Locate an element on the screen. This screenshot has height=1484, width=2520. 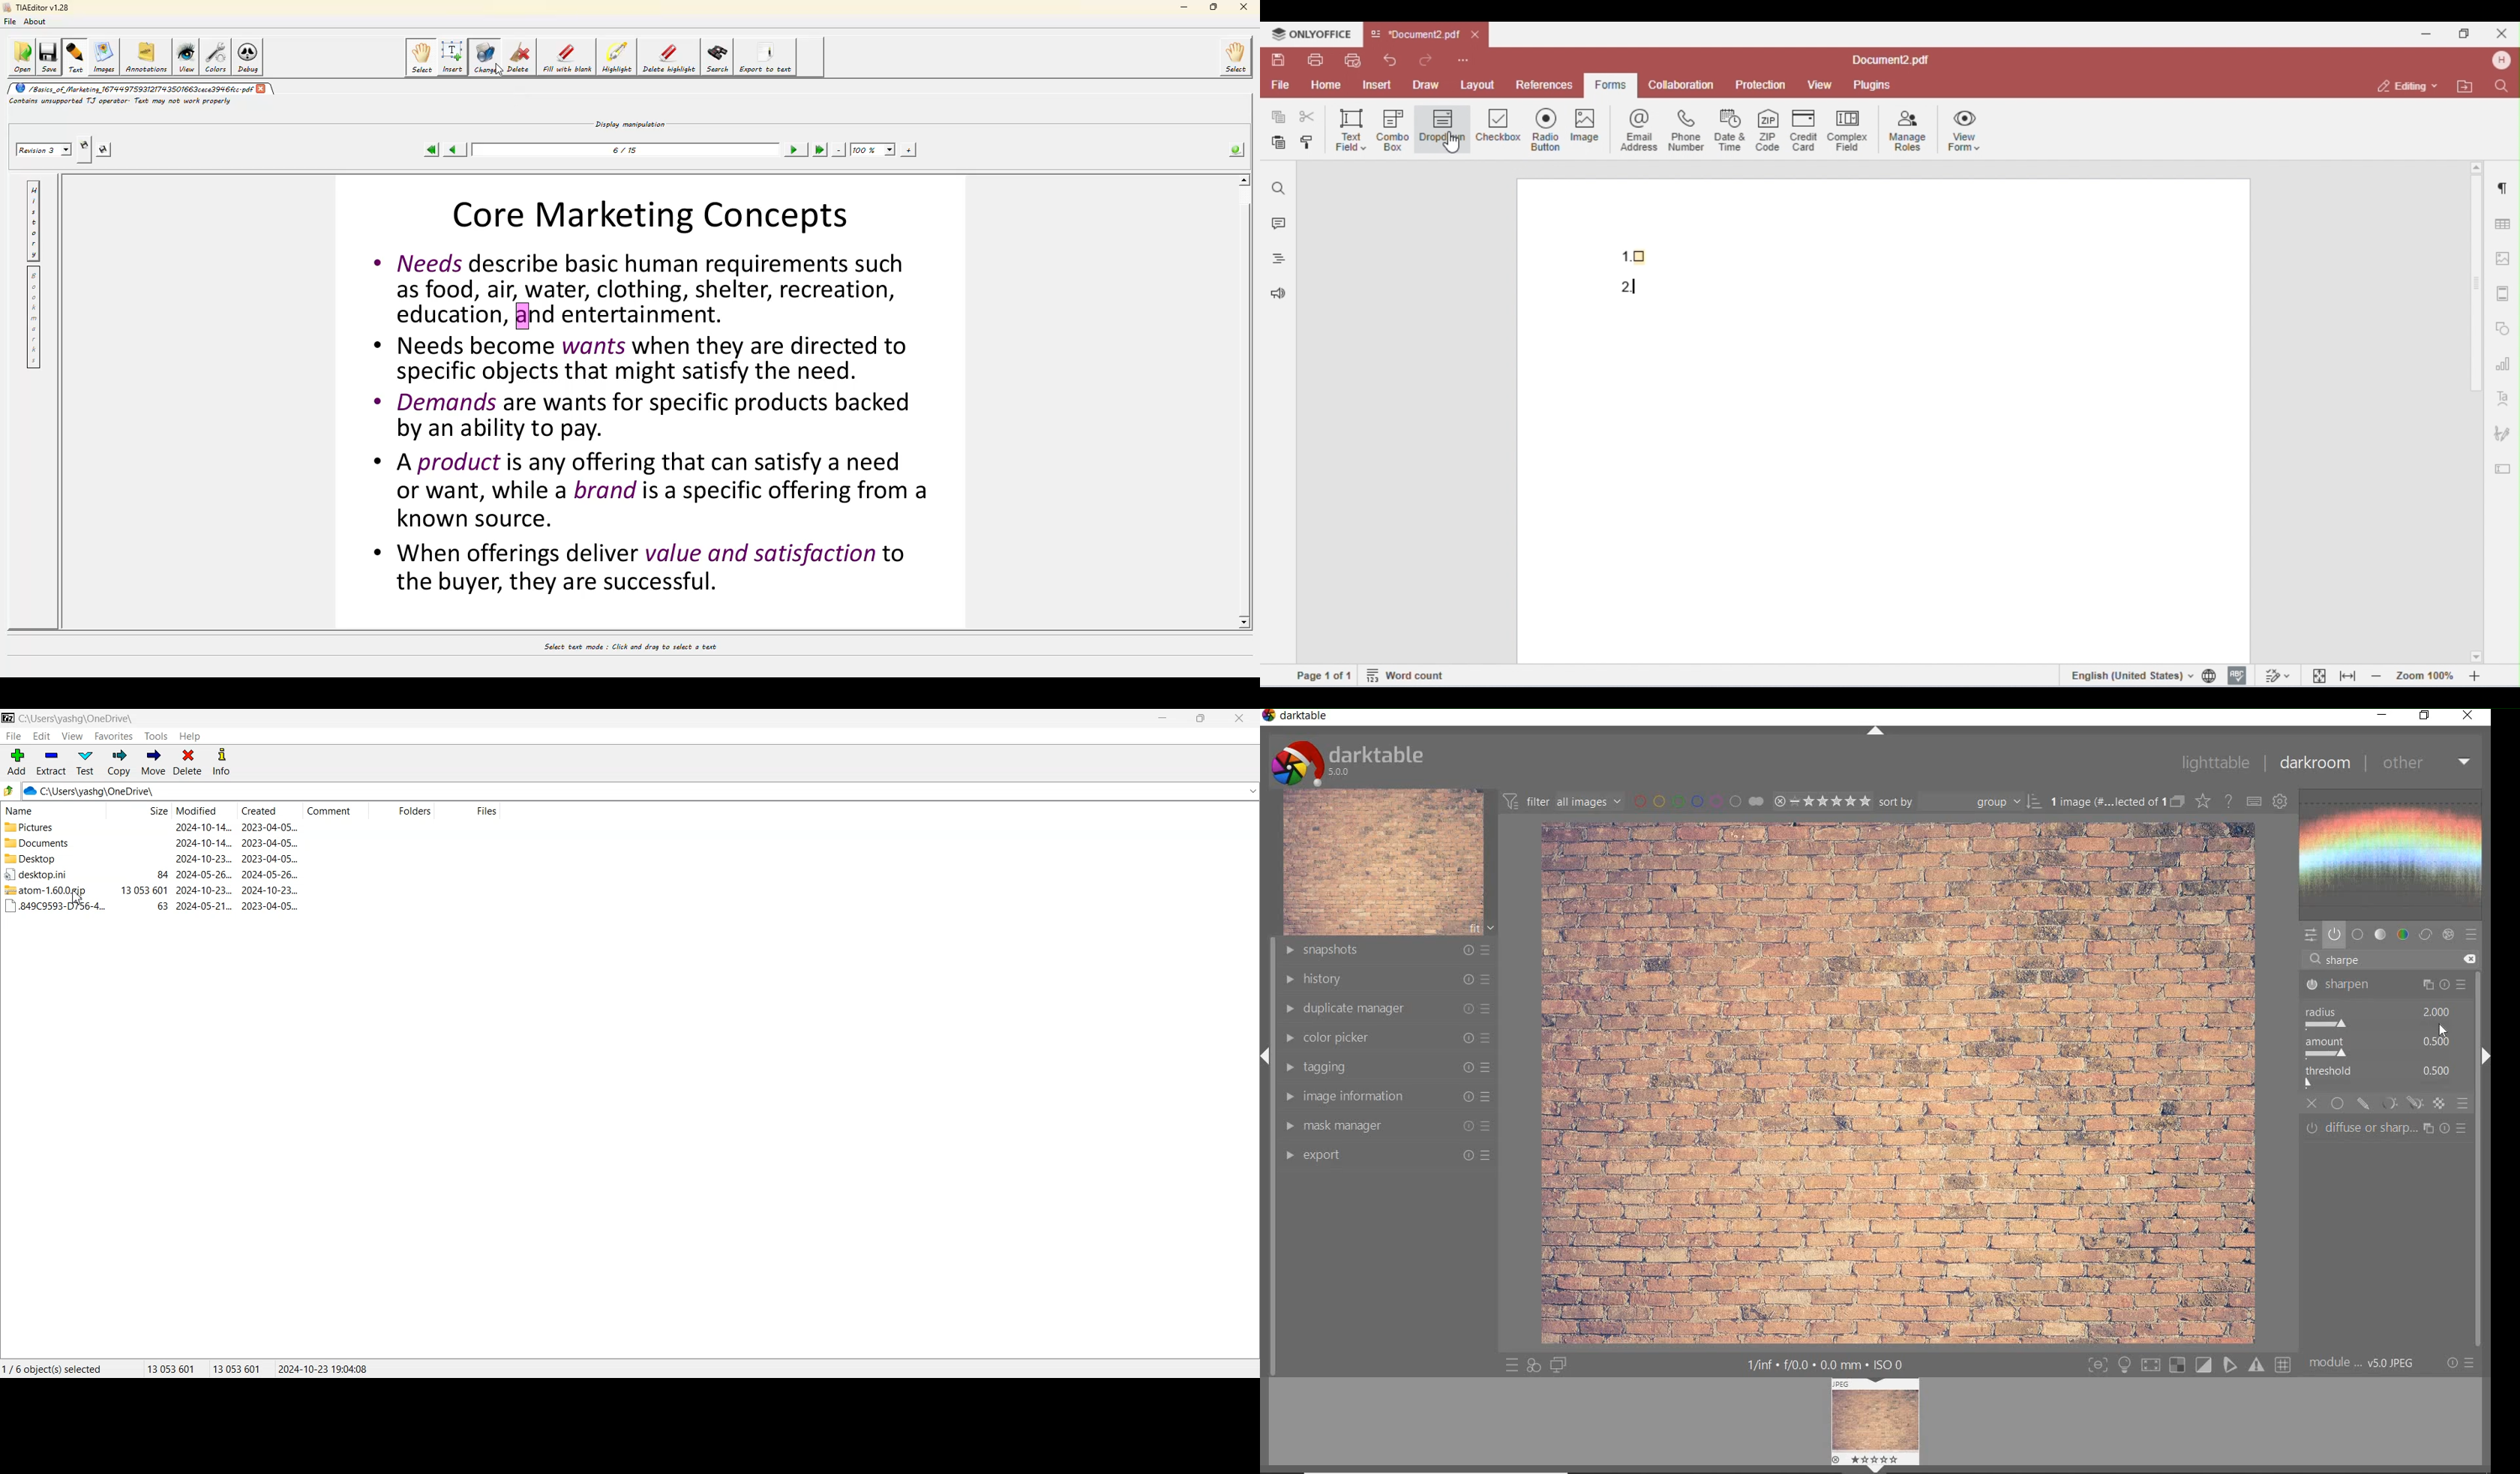
define keyboard shortcut is located at coordinates (2253, 803).